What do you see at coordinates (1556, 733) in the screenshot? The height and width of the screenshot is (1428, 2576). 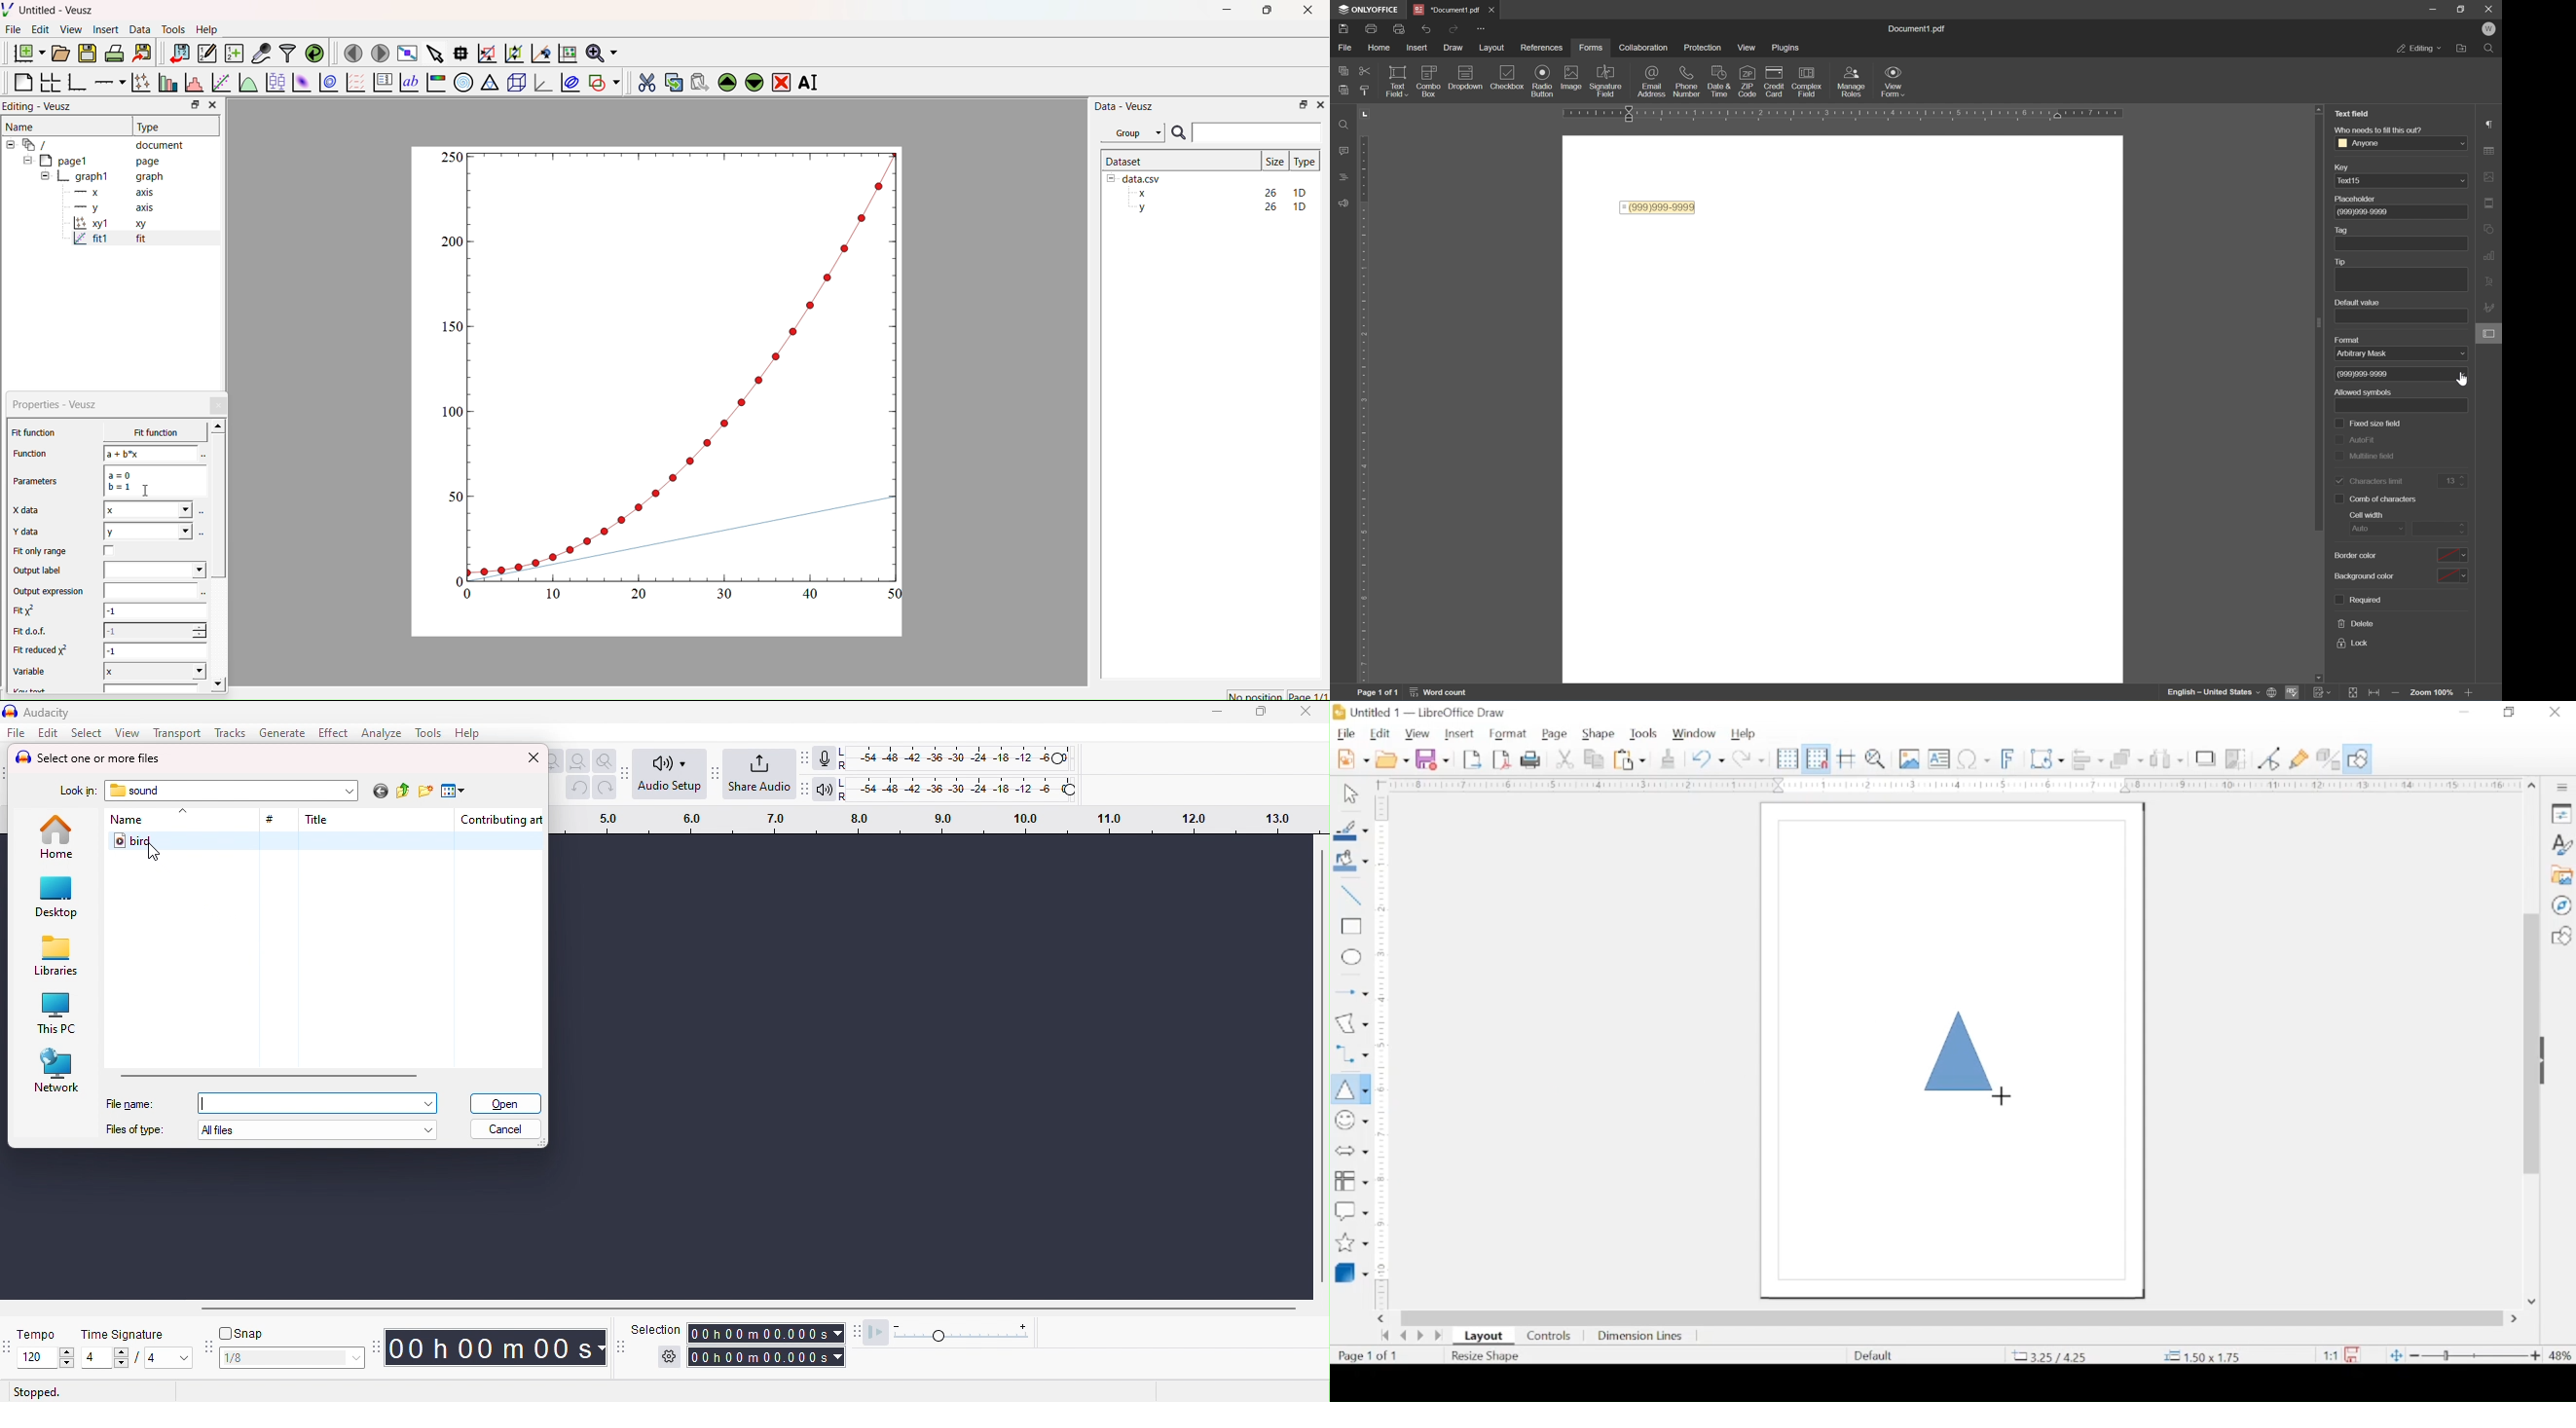 I see `page` at bounding box center [1556, 733].